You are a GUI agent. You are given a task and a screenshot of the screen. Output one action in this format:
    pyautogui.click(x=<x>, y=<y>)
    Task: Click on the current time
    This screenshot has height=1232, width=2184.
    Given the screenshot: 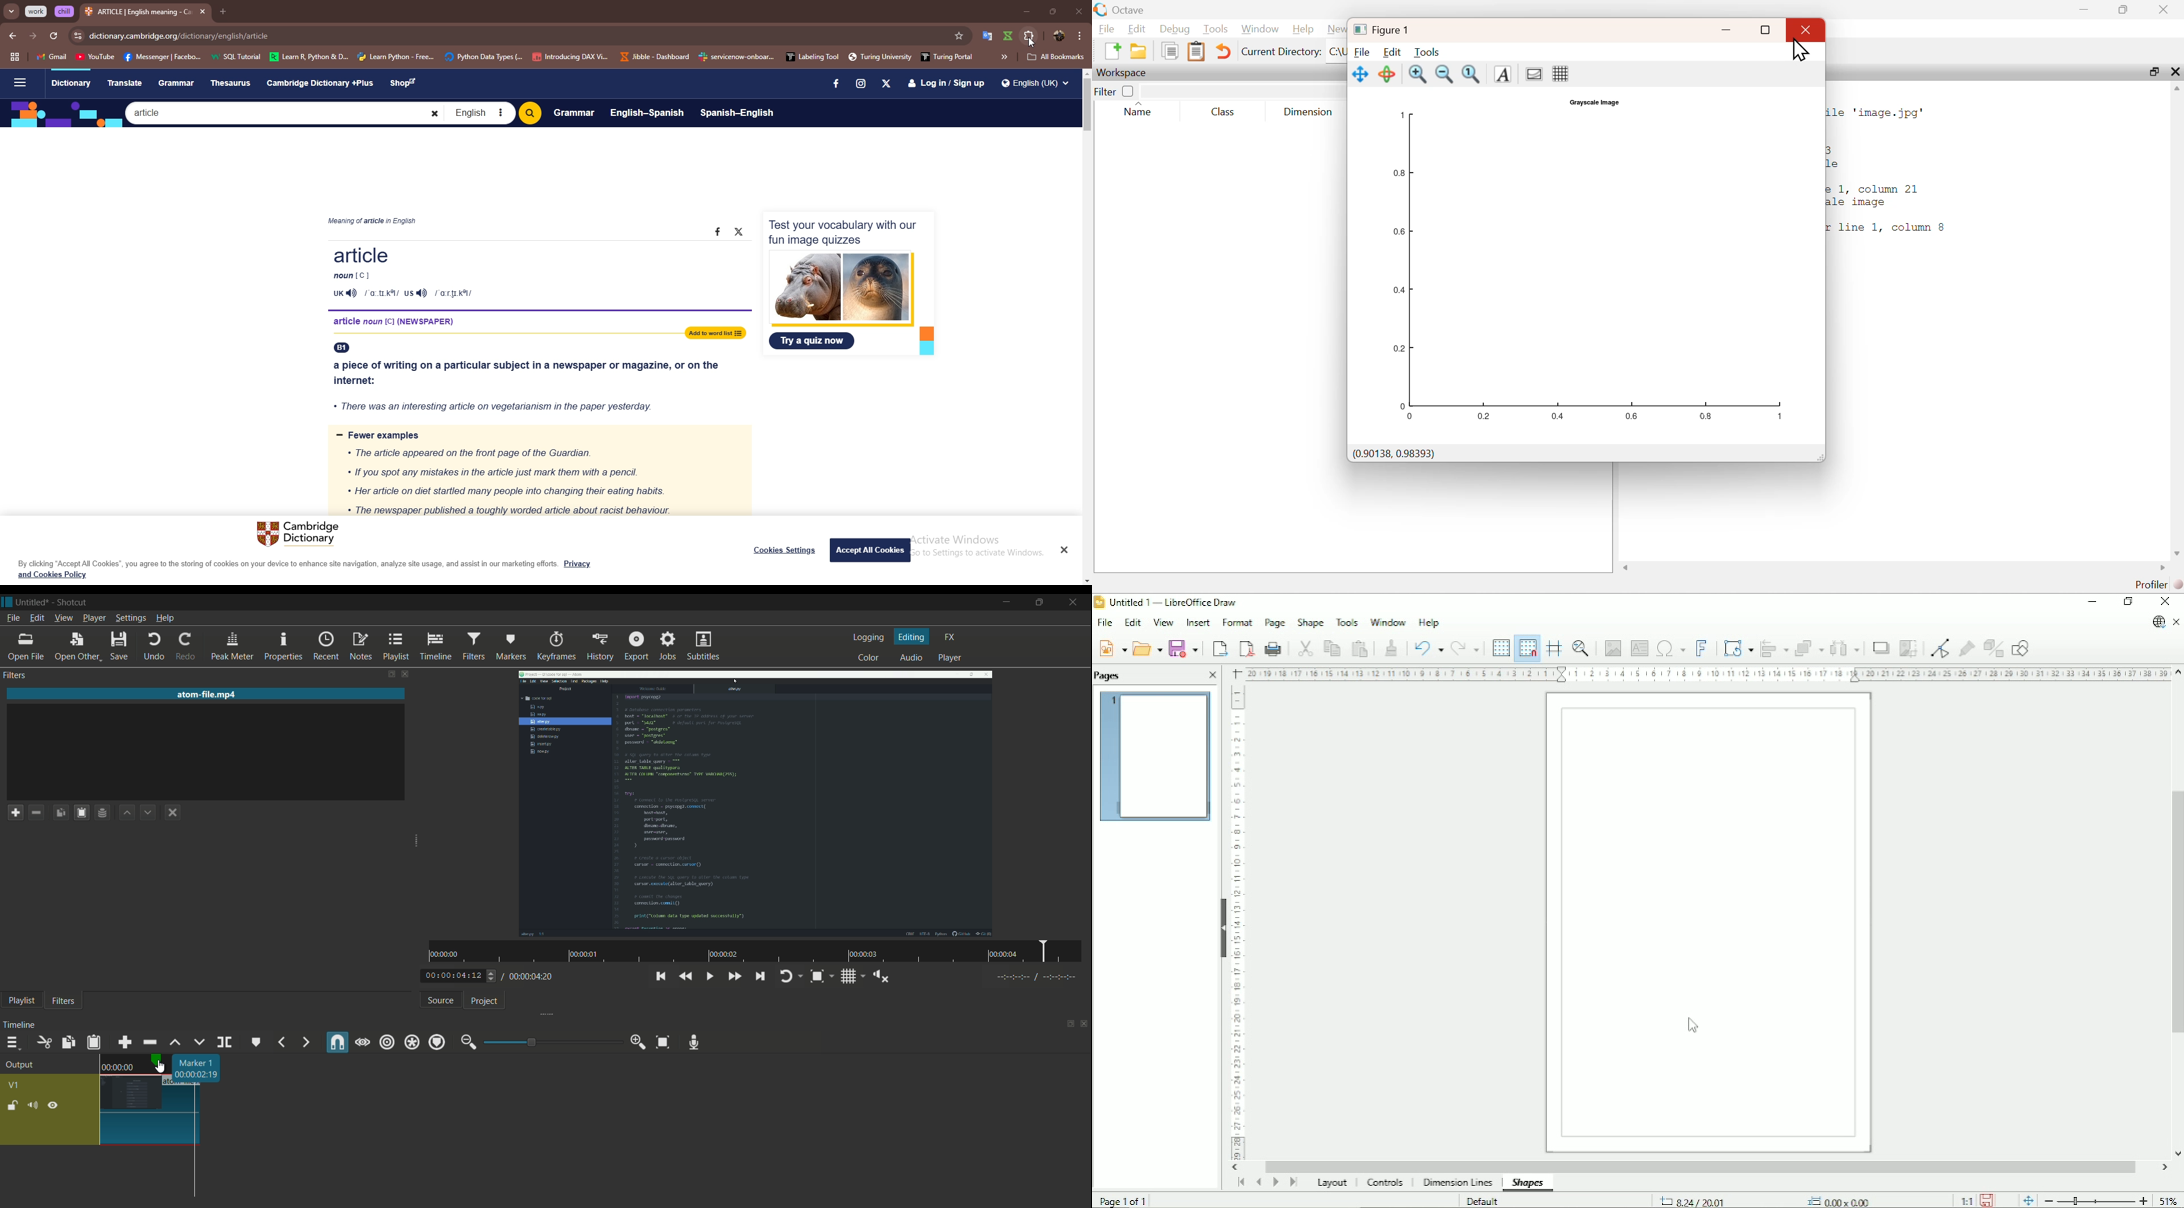 What is the action you would take?
    pyautogui.click(x=453, y=976)
    